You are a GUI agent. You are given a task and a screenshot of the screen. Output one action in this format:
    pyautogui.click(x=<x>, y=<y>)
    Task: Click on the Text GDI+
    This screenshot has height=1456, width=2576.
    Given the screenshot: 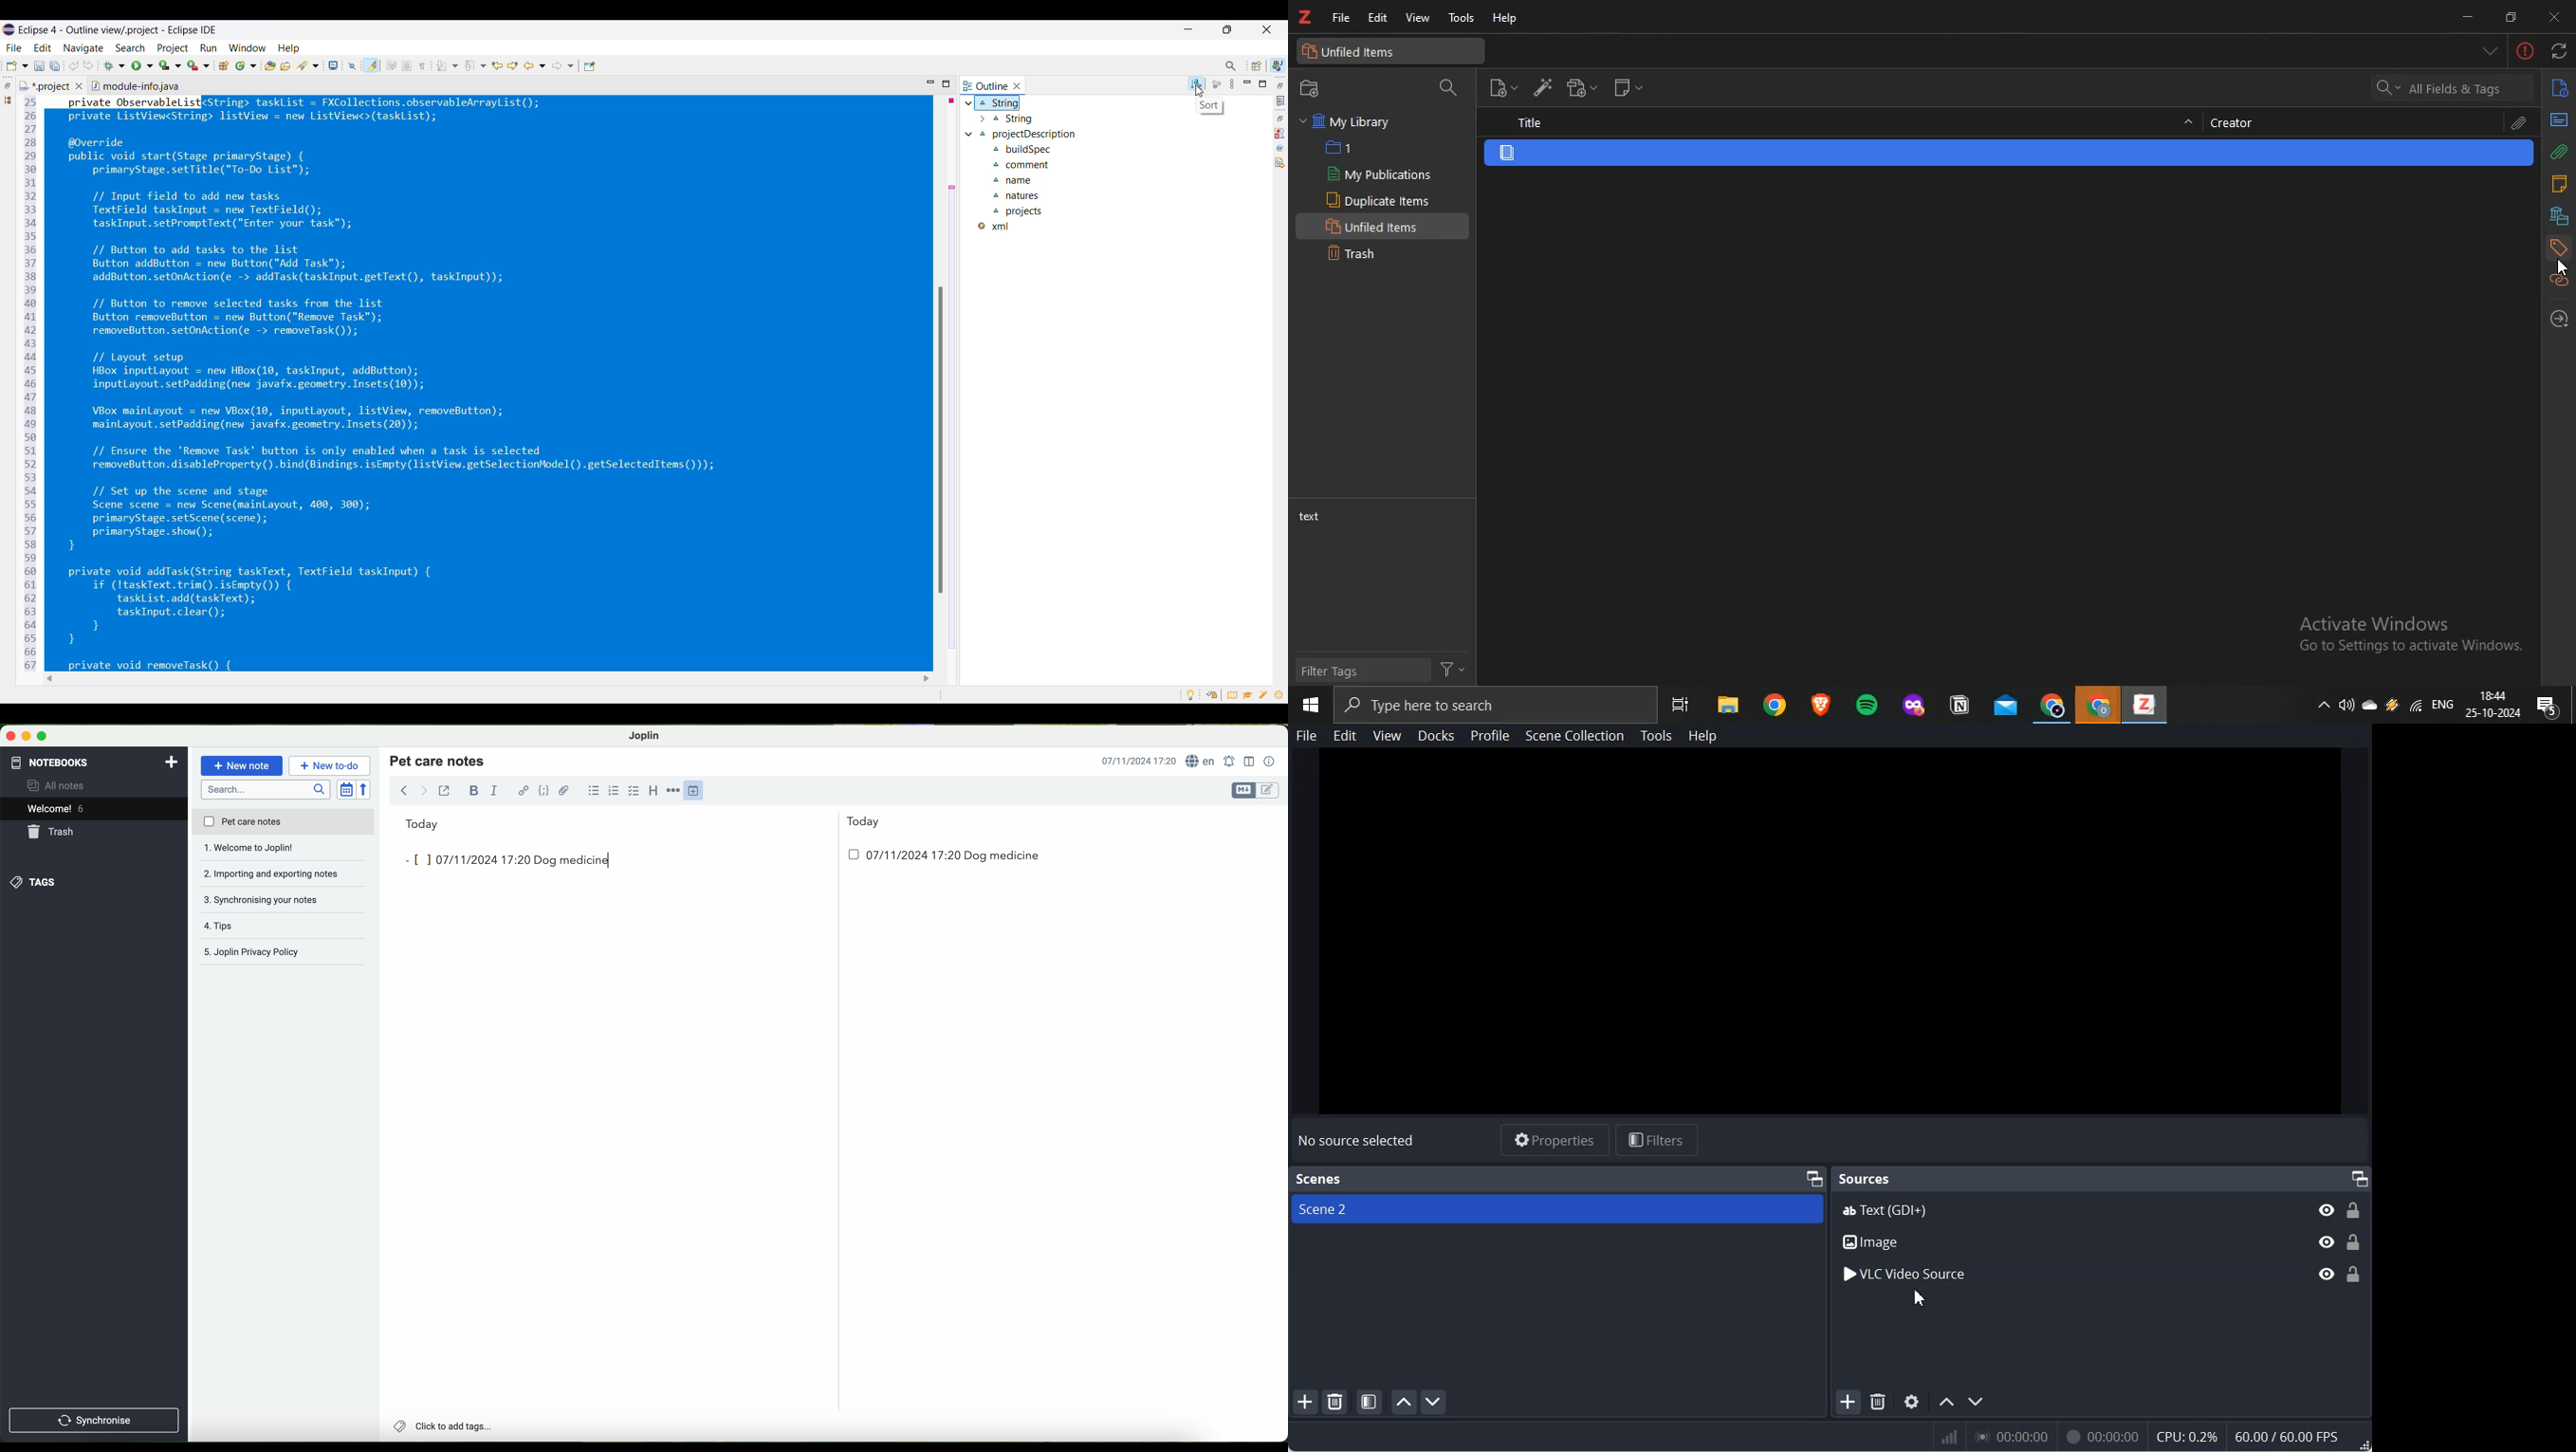 What is the action you would take?
    pyautogui.click(x=2102, y=1208)
    